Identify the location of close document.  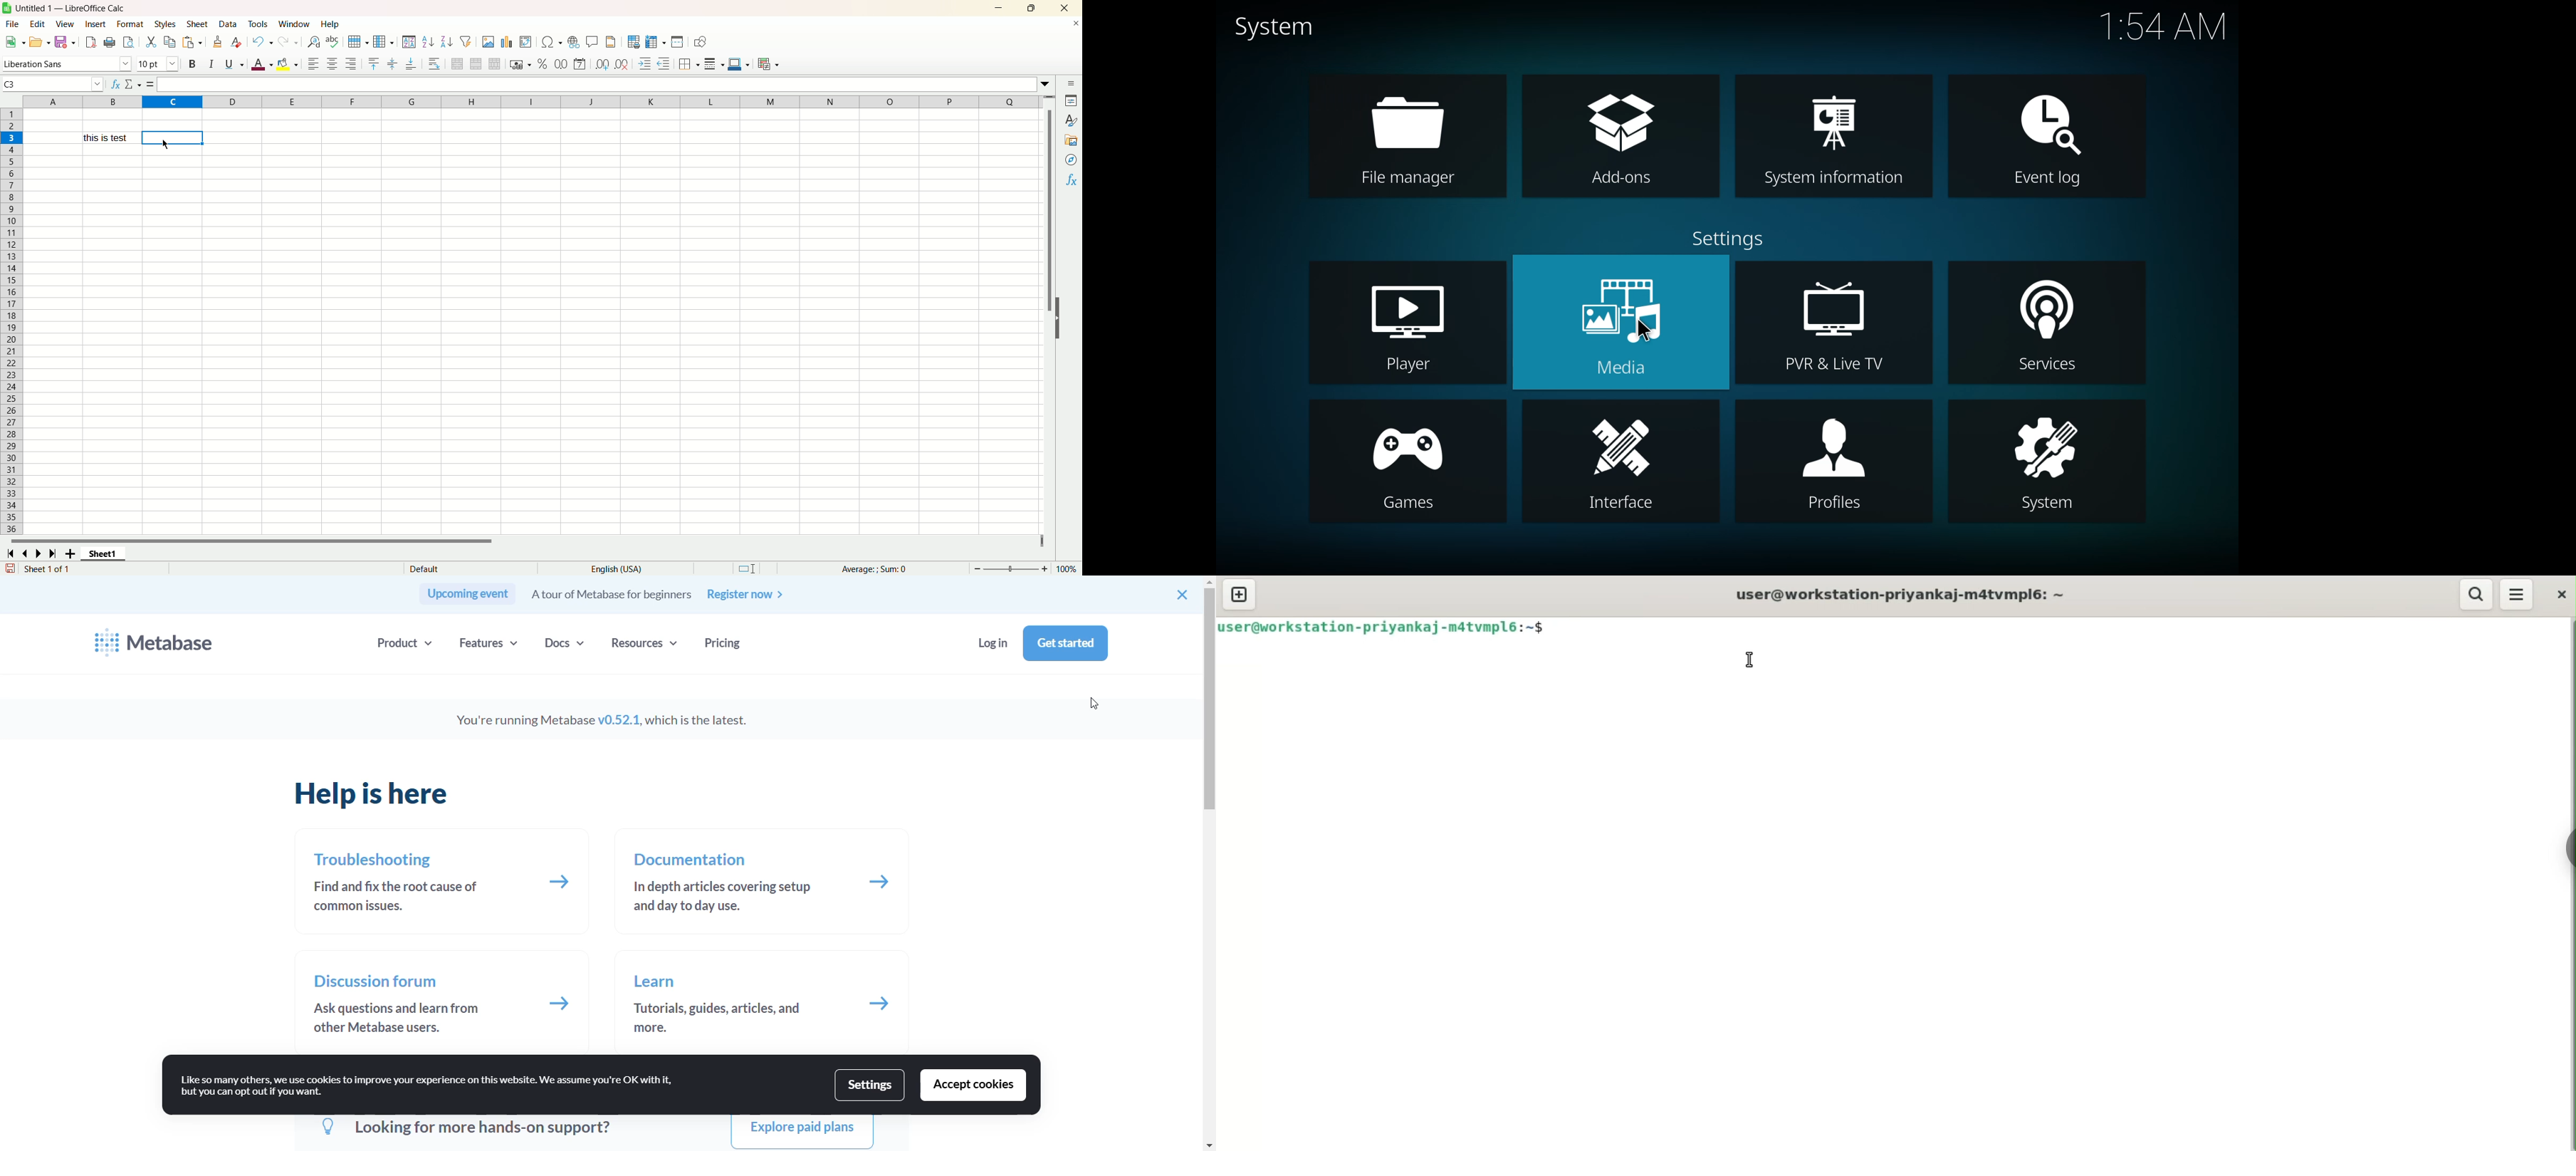
(1076, 25).